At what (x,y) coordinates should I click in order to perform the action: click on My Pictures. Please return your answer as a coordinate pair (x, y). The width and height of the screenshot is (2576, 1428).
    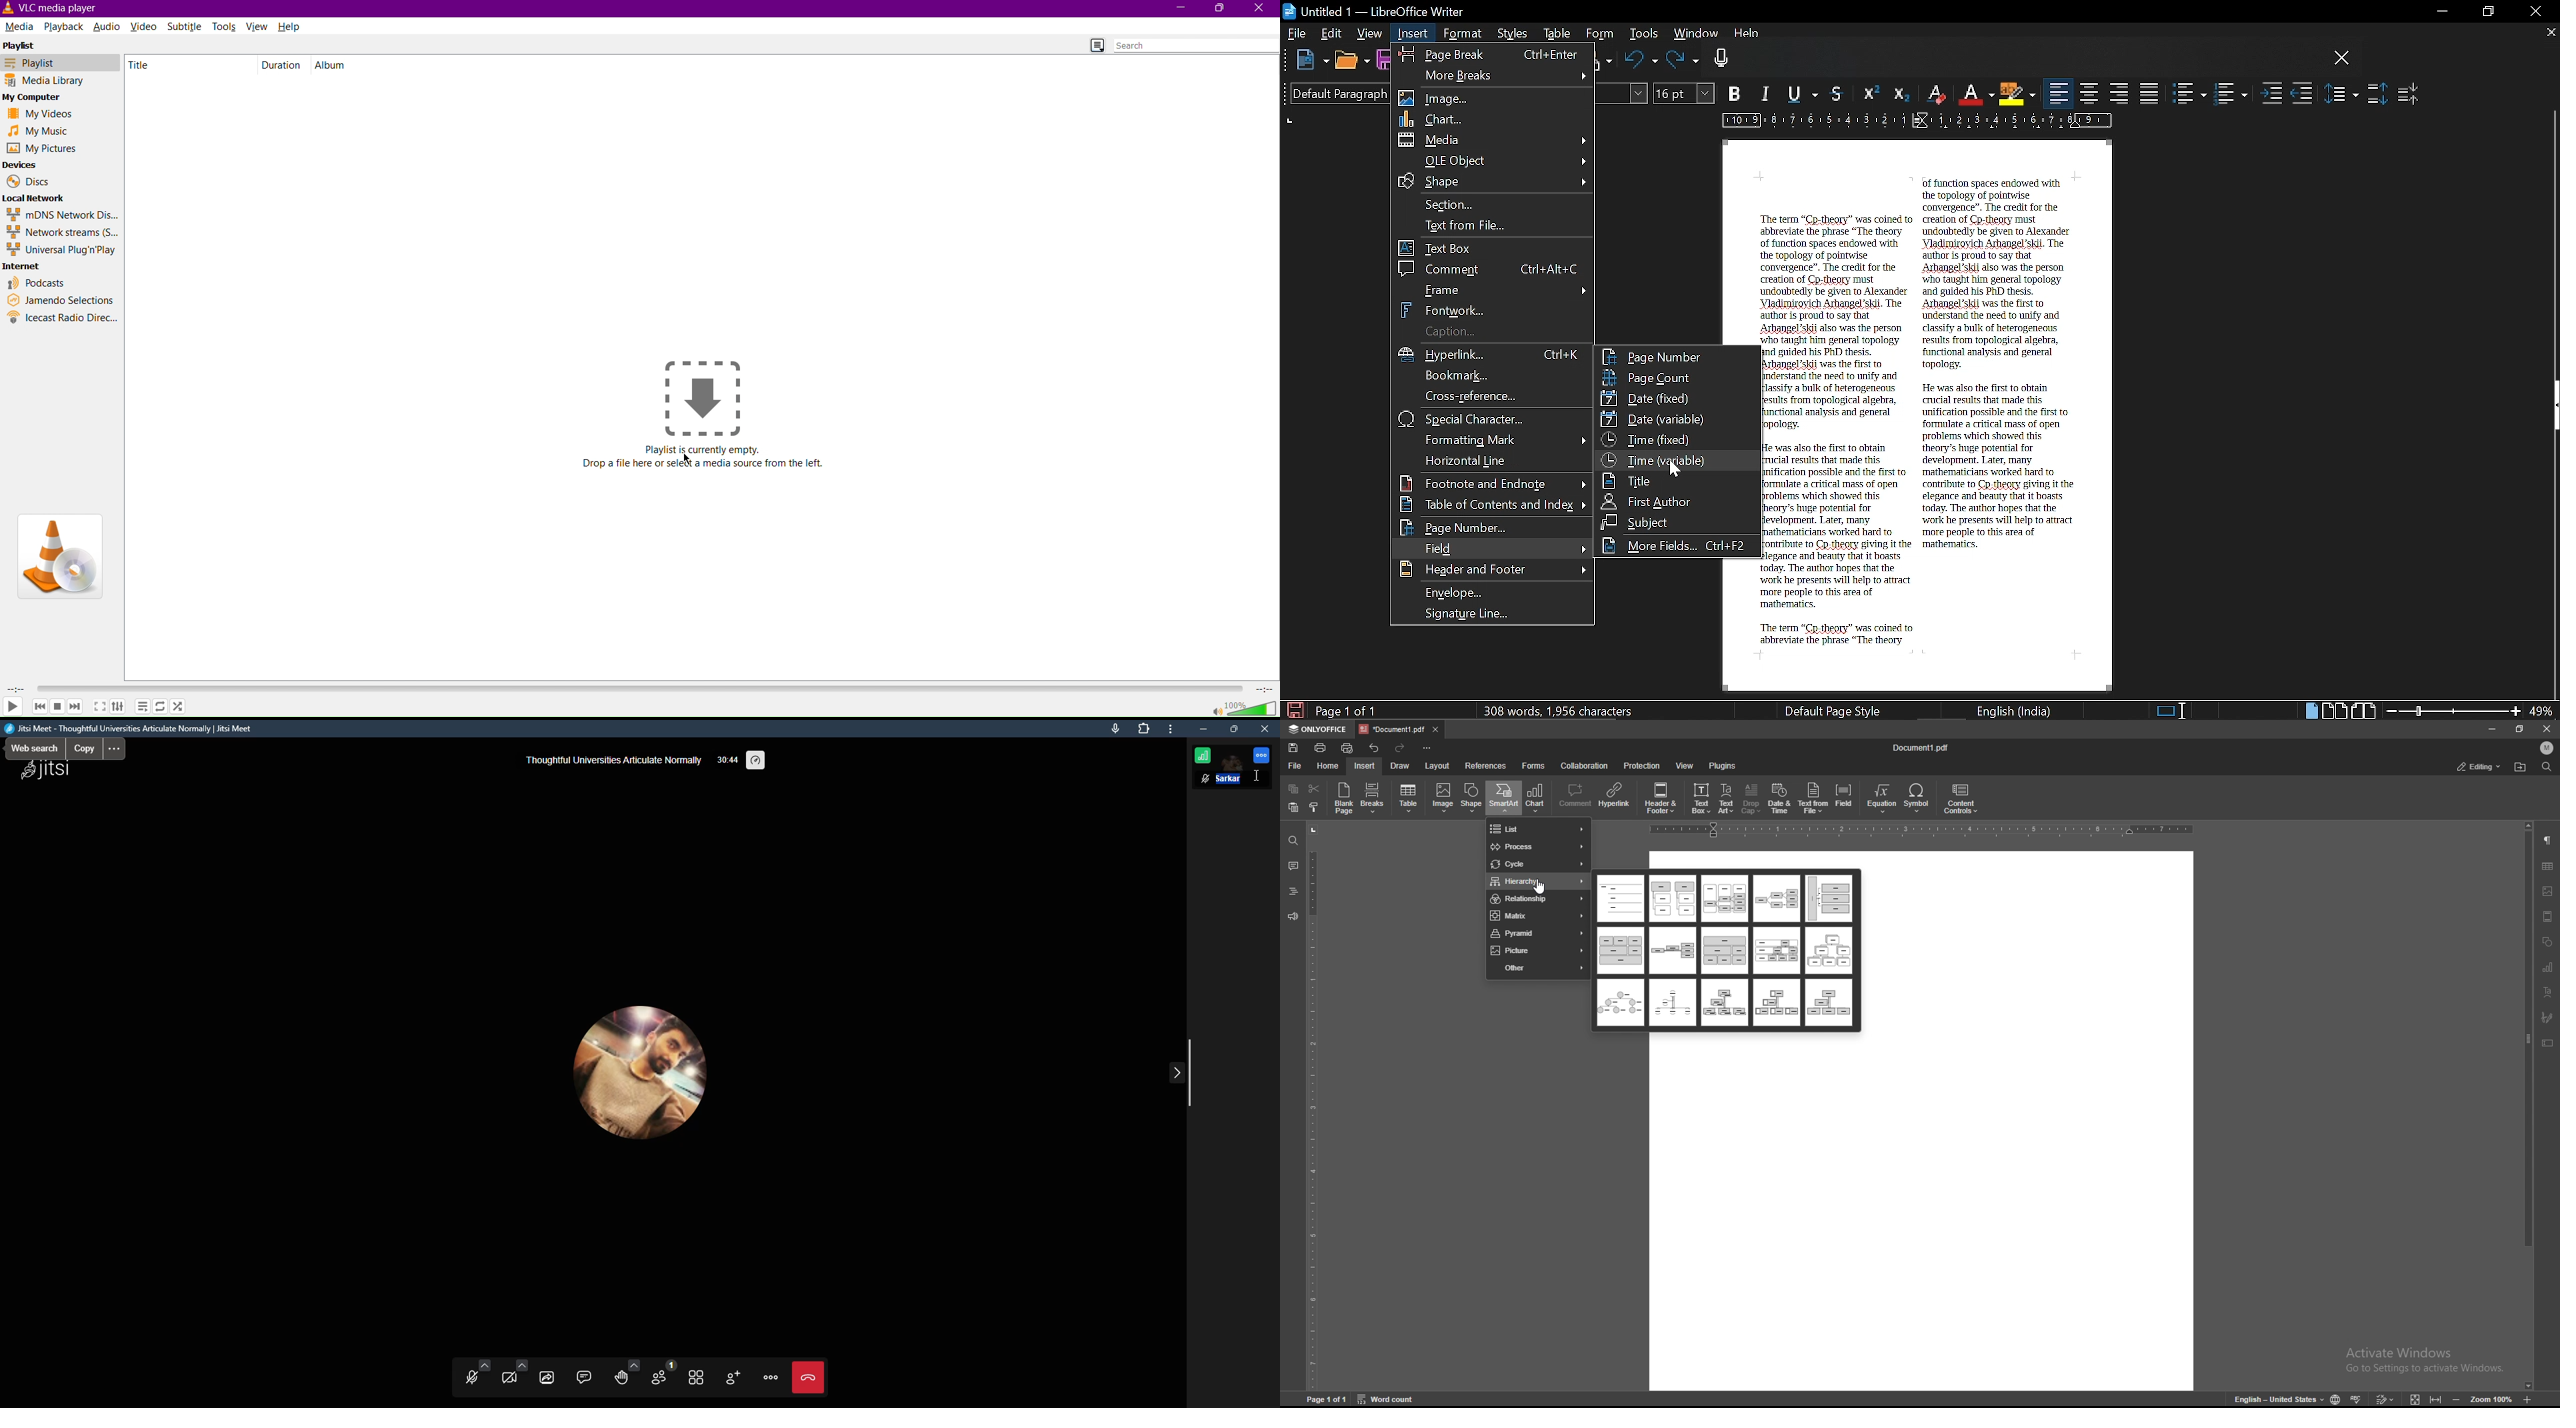
    Looking at the image, I should click on (45, 149).